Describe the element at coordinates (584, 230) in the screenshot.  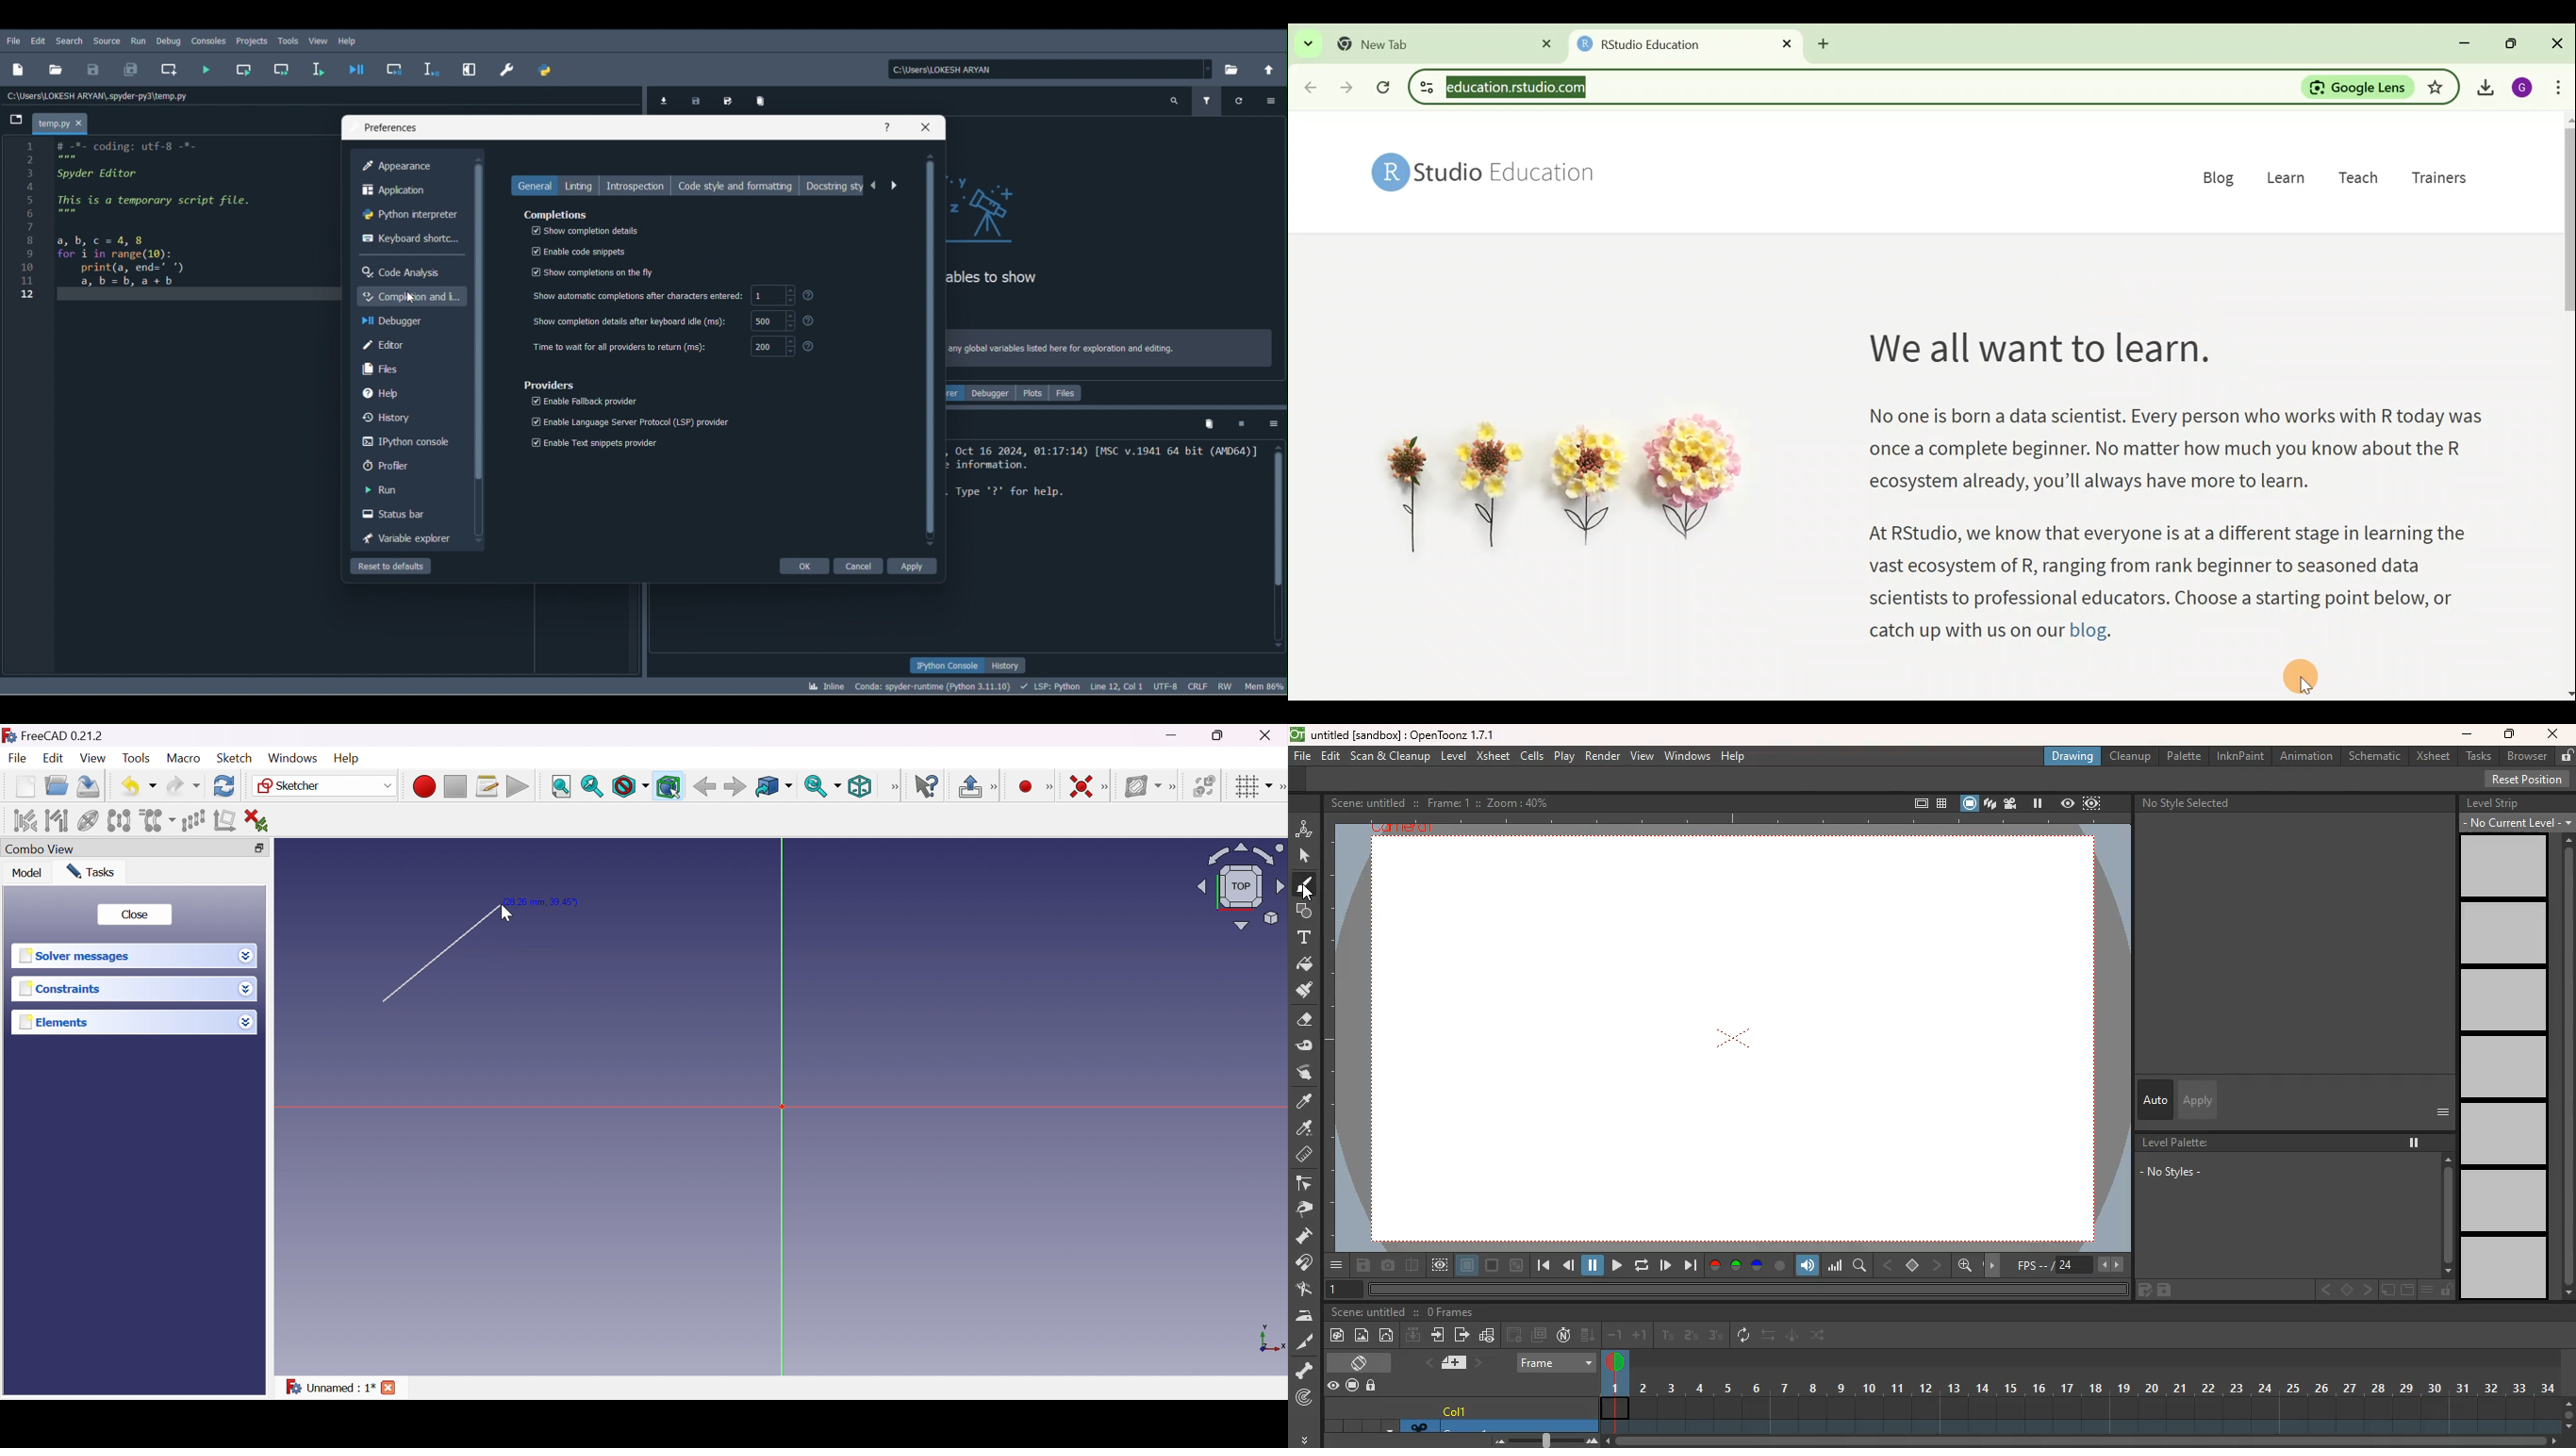
I see `Show completion details` at that location.